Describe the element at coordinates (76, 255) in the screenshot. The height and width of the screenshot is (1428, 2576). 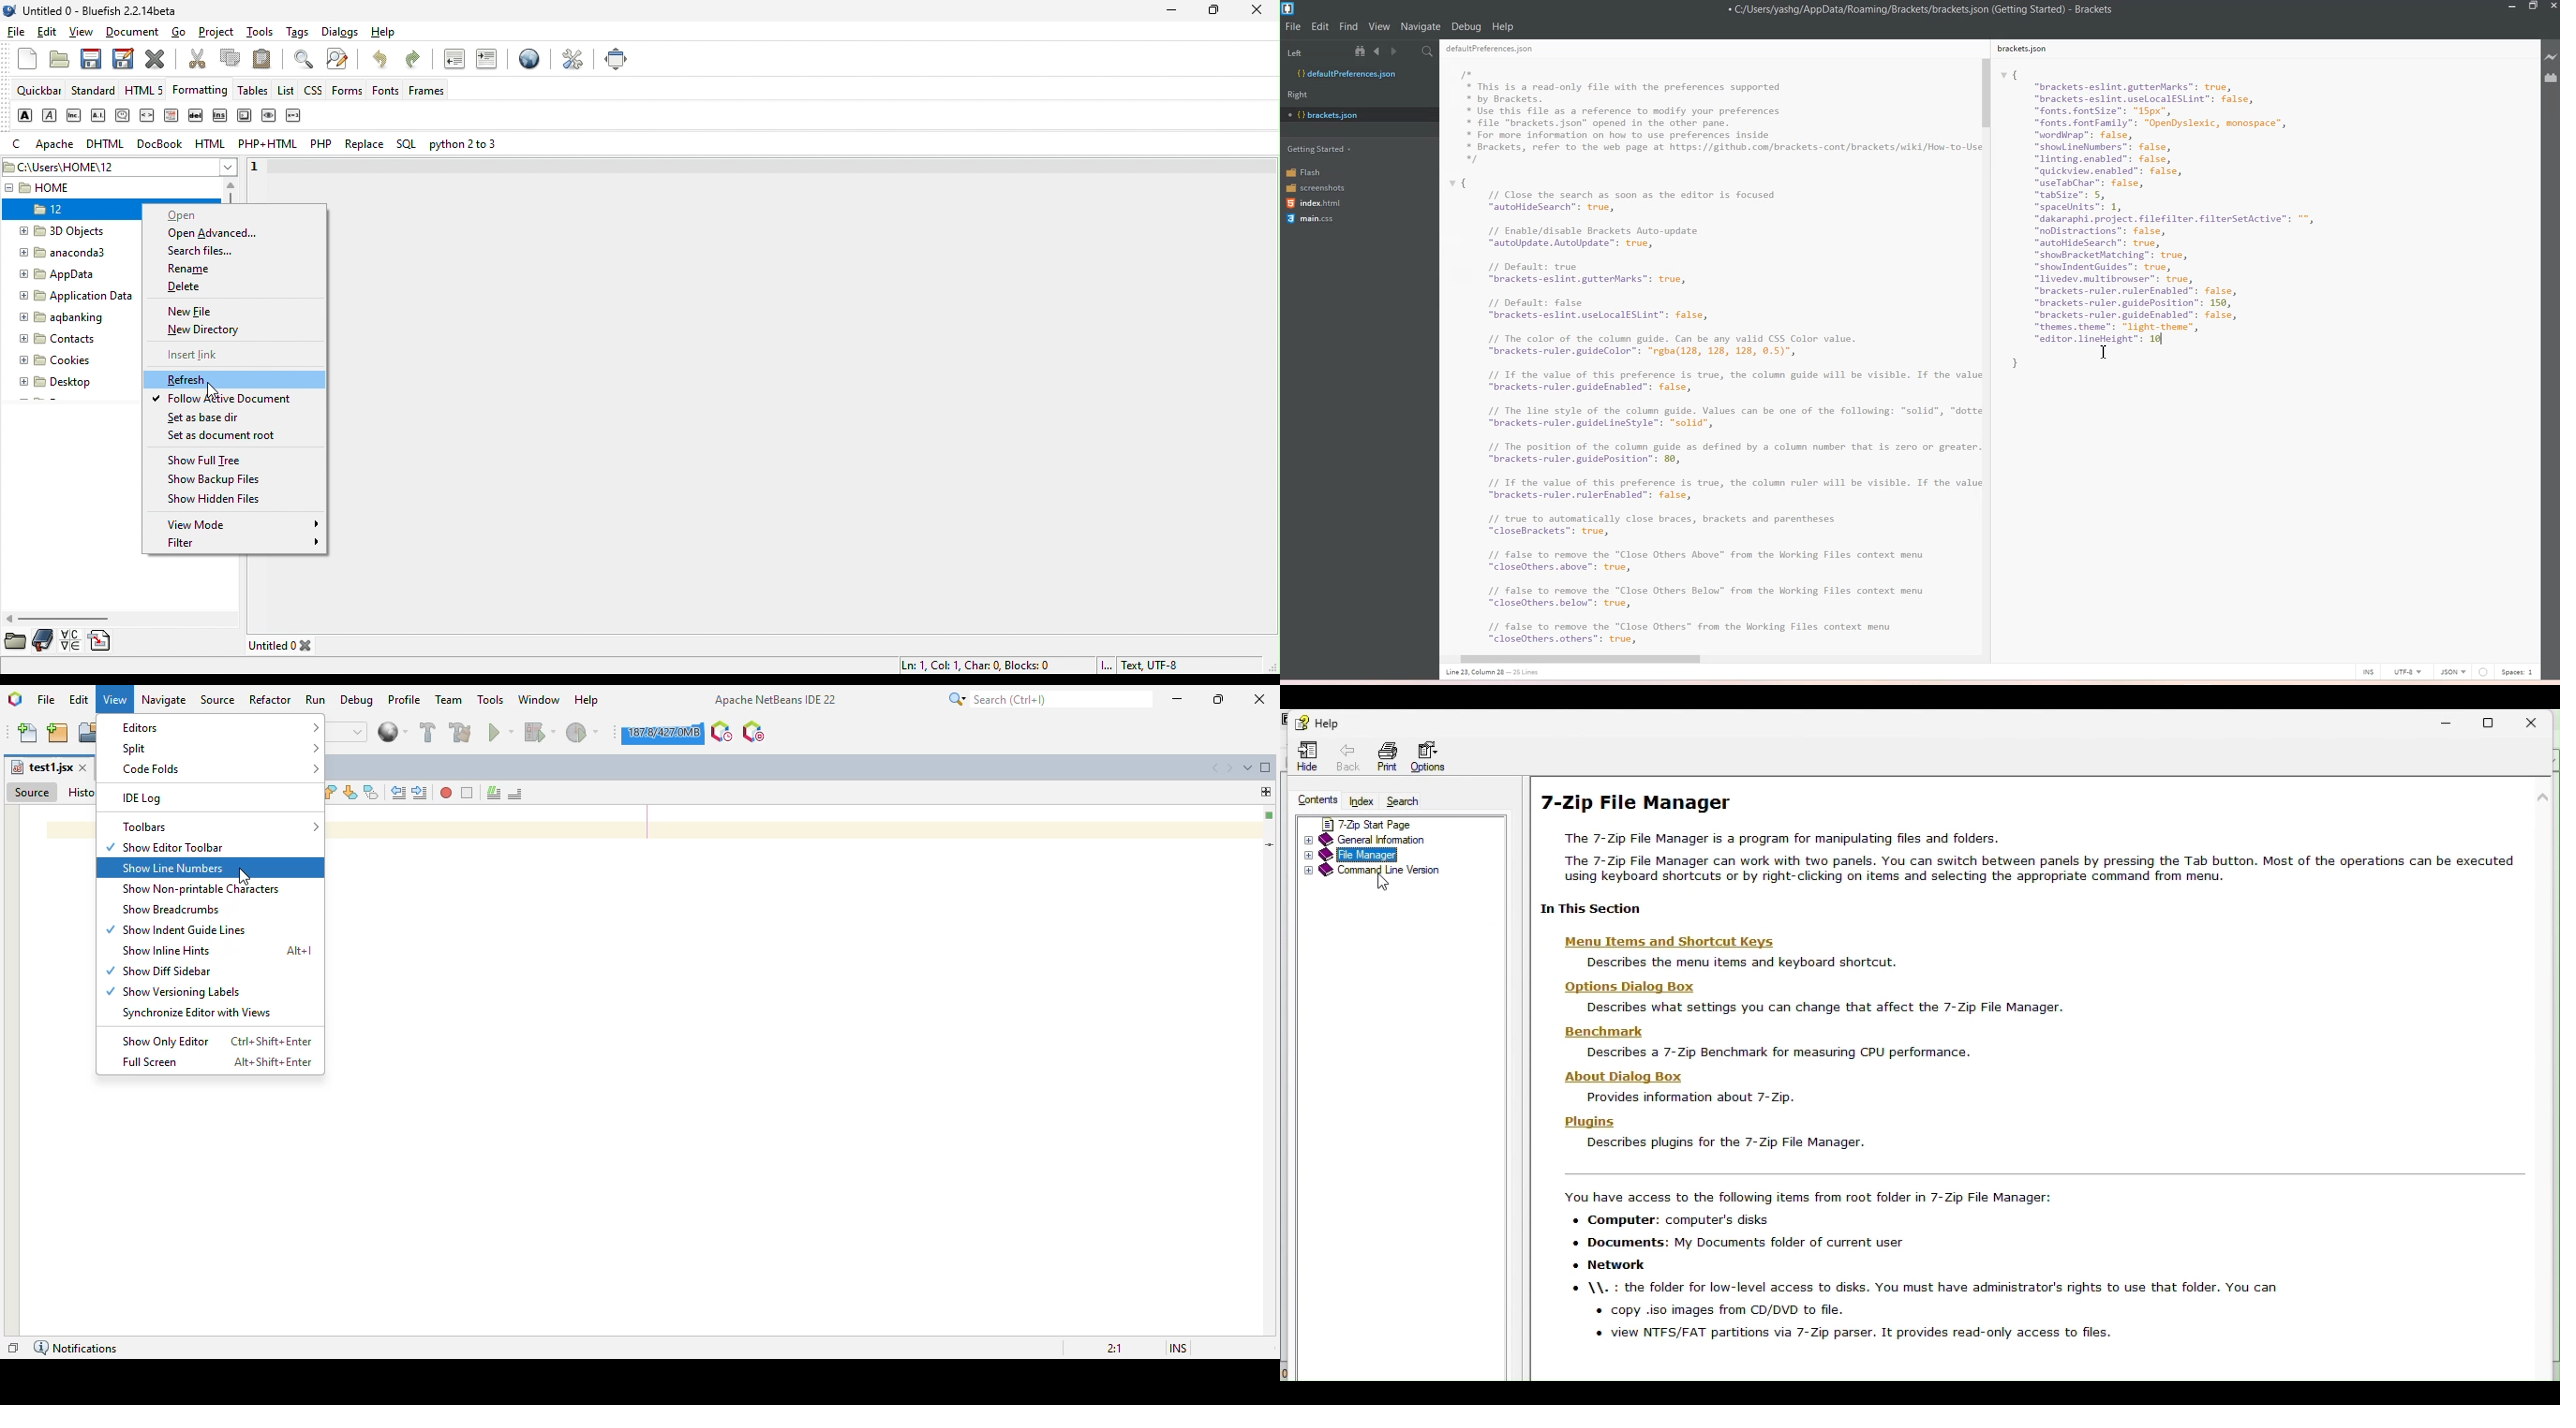
I see `anaconda3` at that location.